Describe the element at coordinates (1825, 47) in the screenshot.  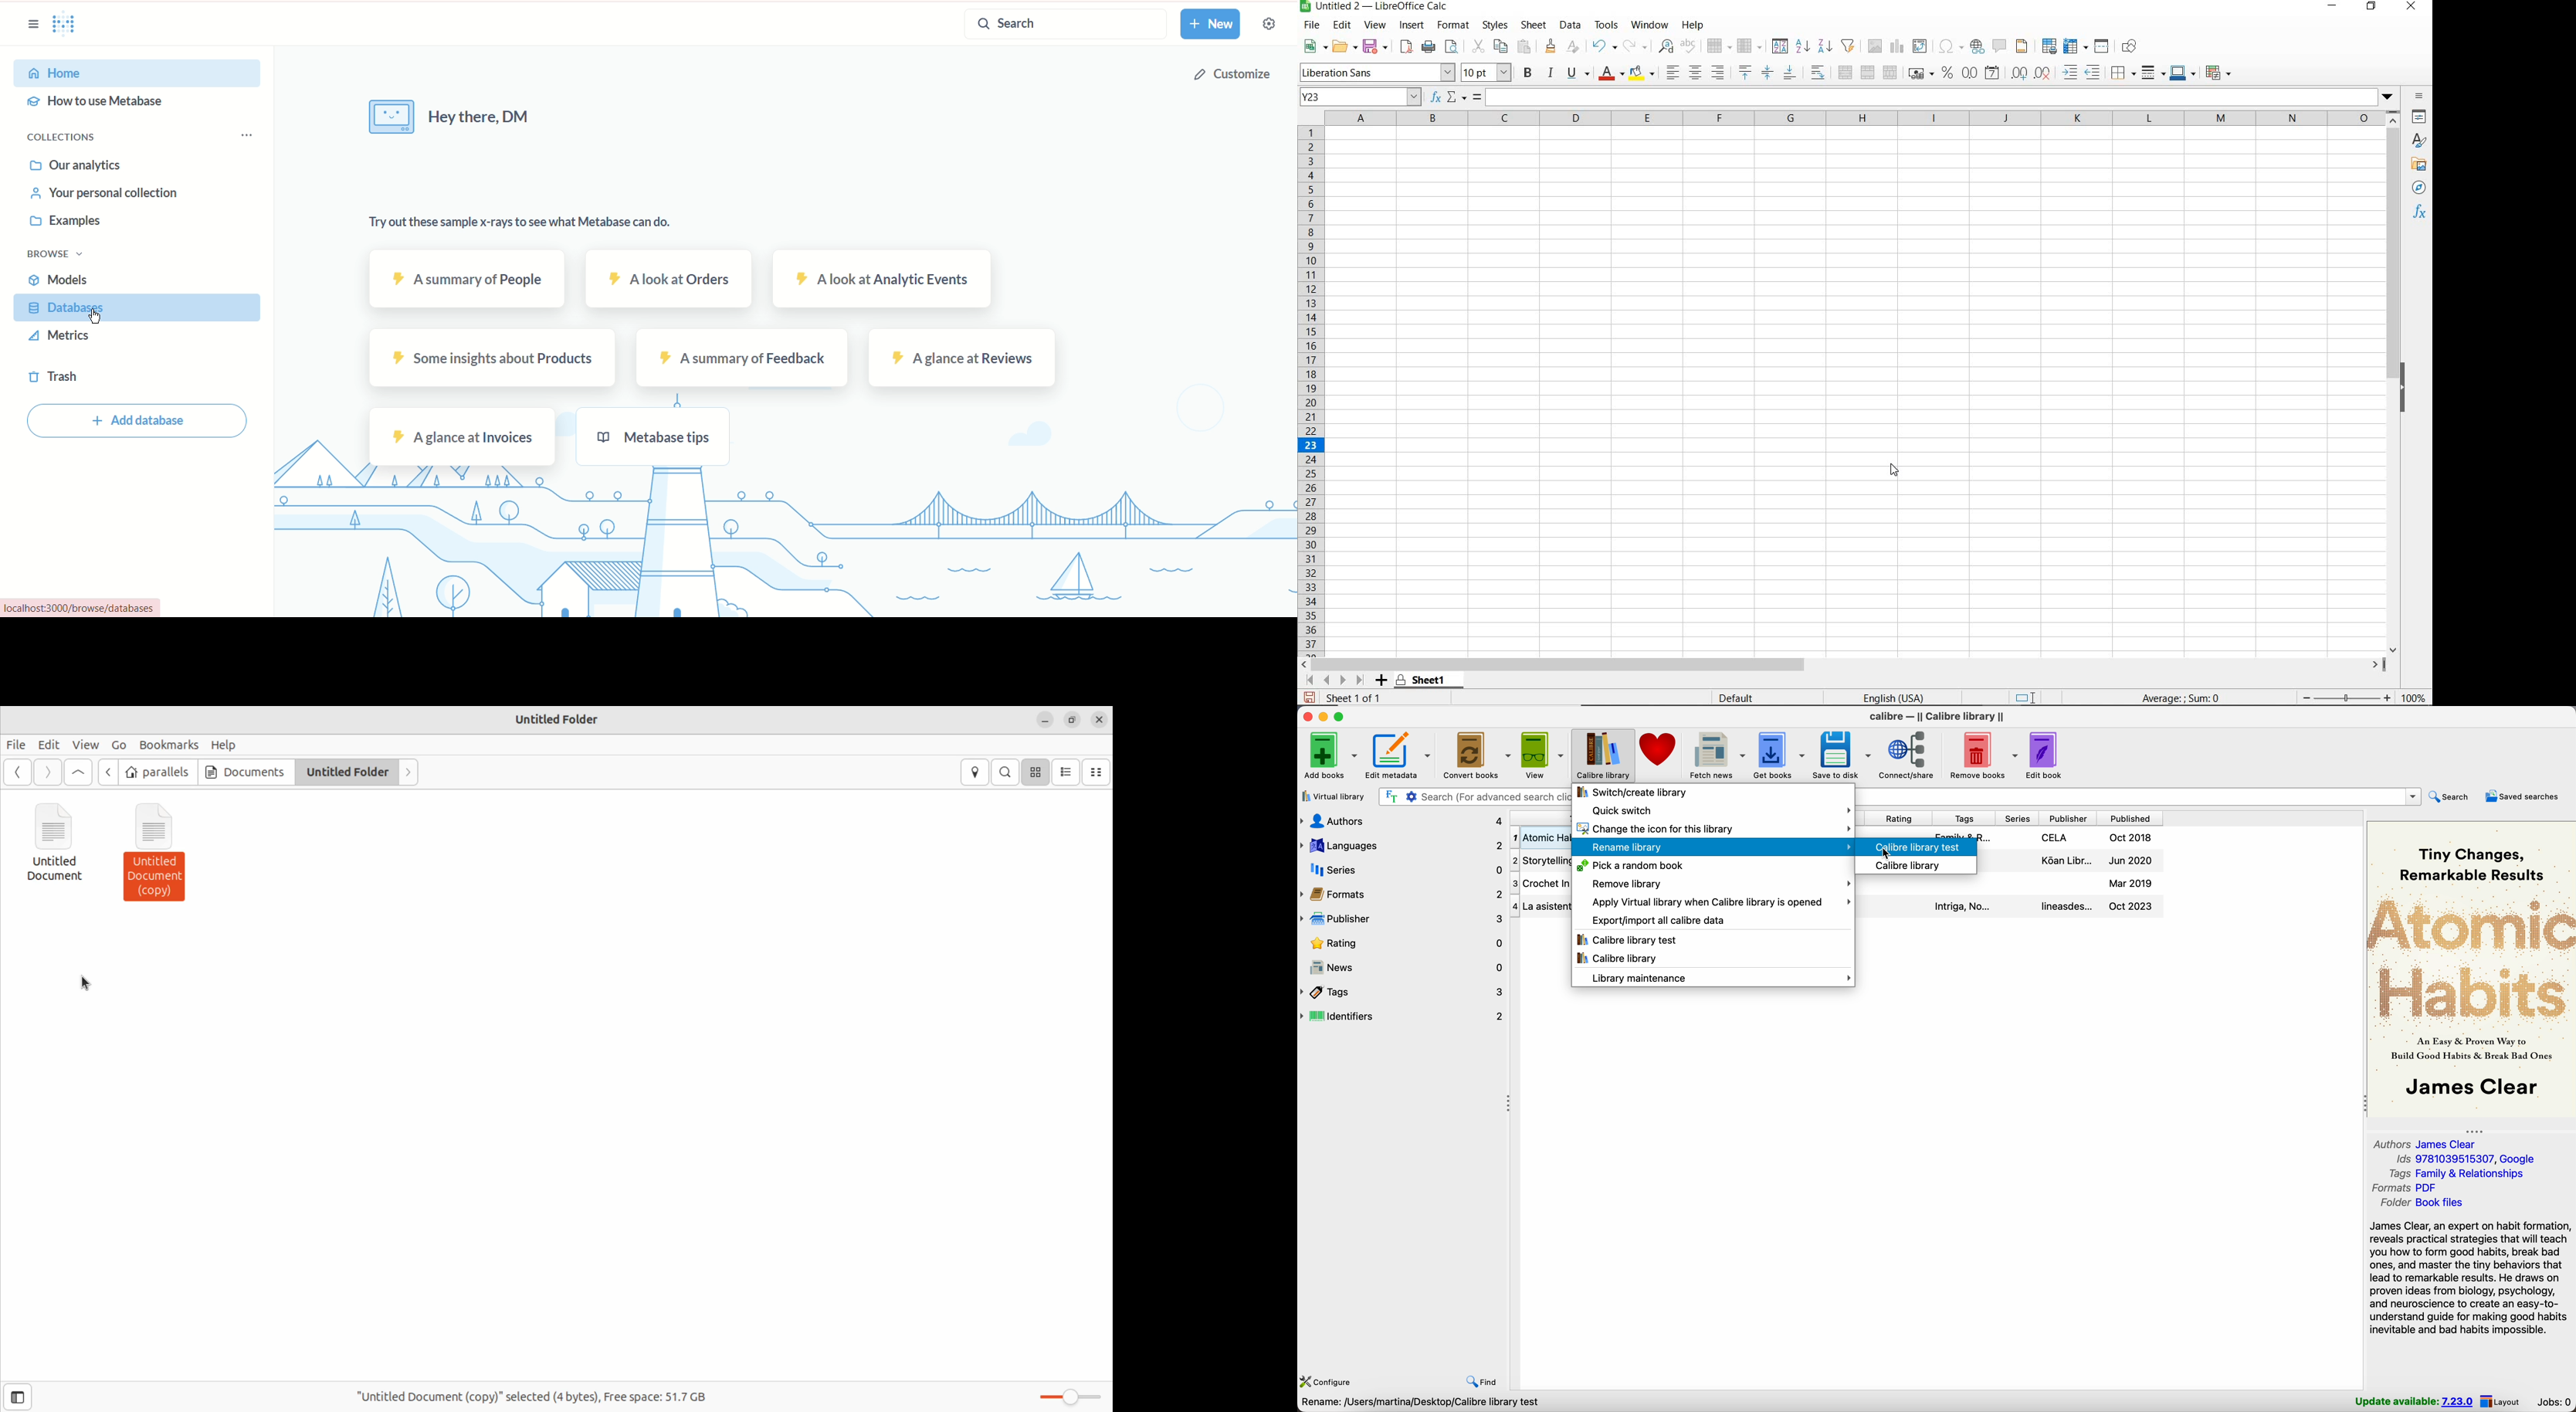
I see `SORT DESCENDING` at that location.